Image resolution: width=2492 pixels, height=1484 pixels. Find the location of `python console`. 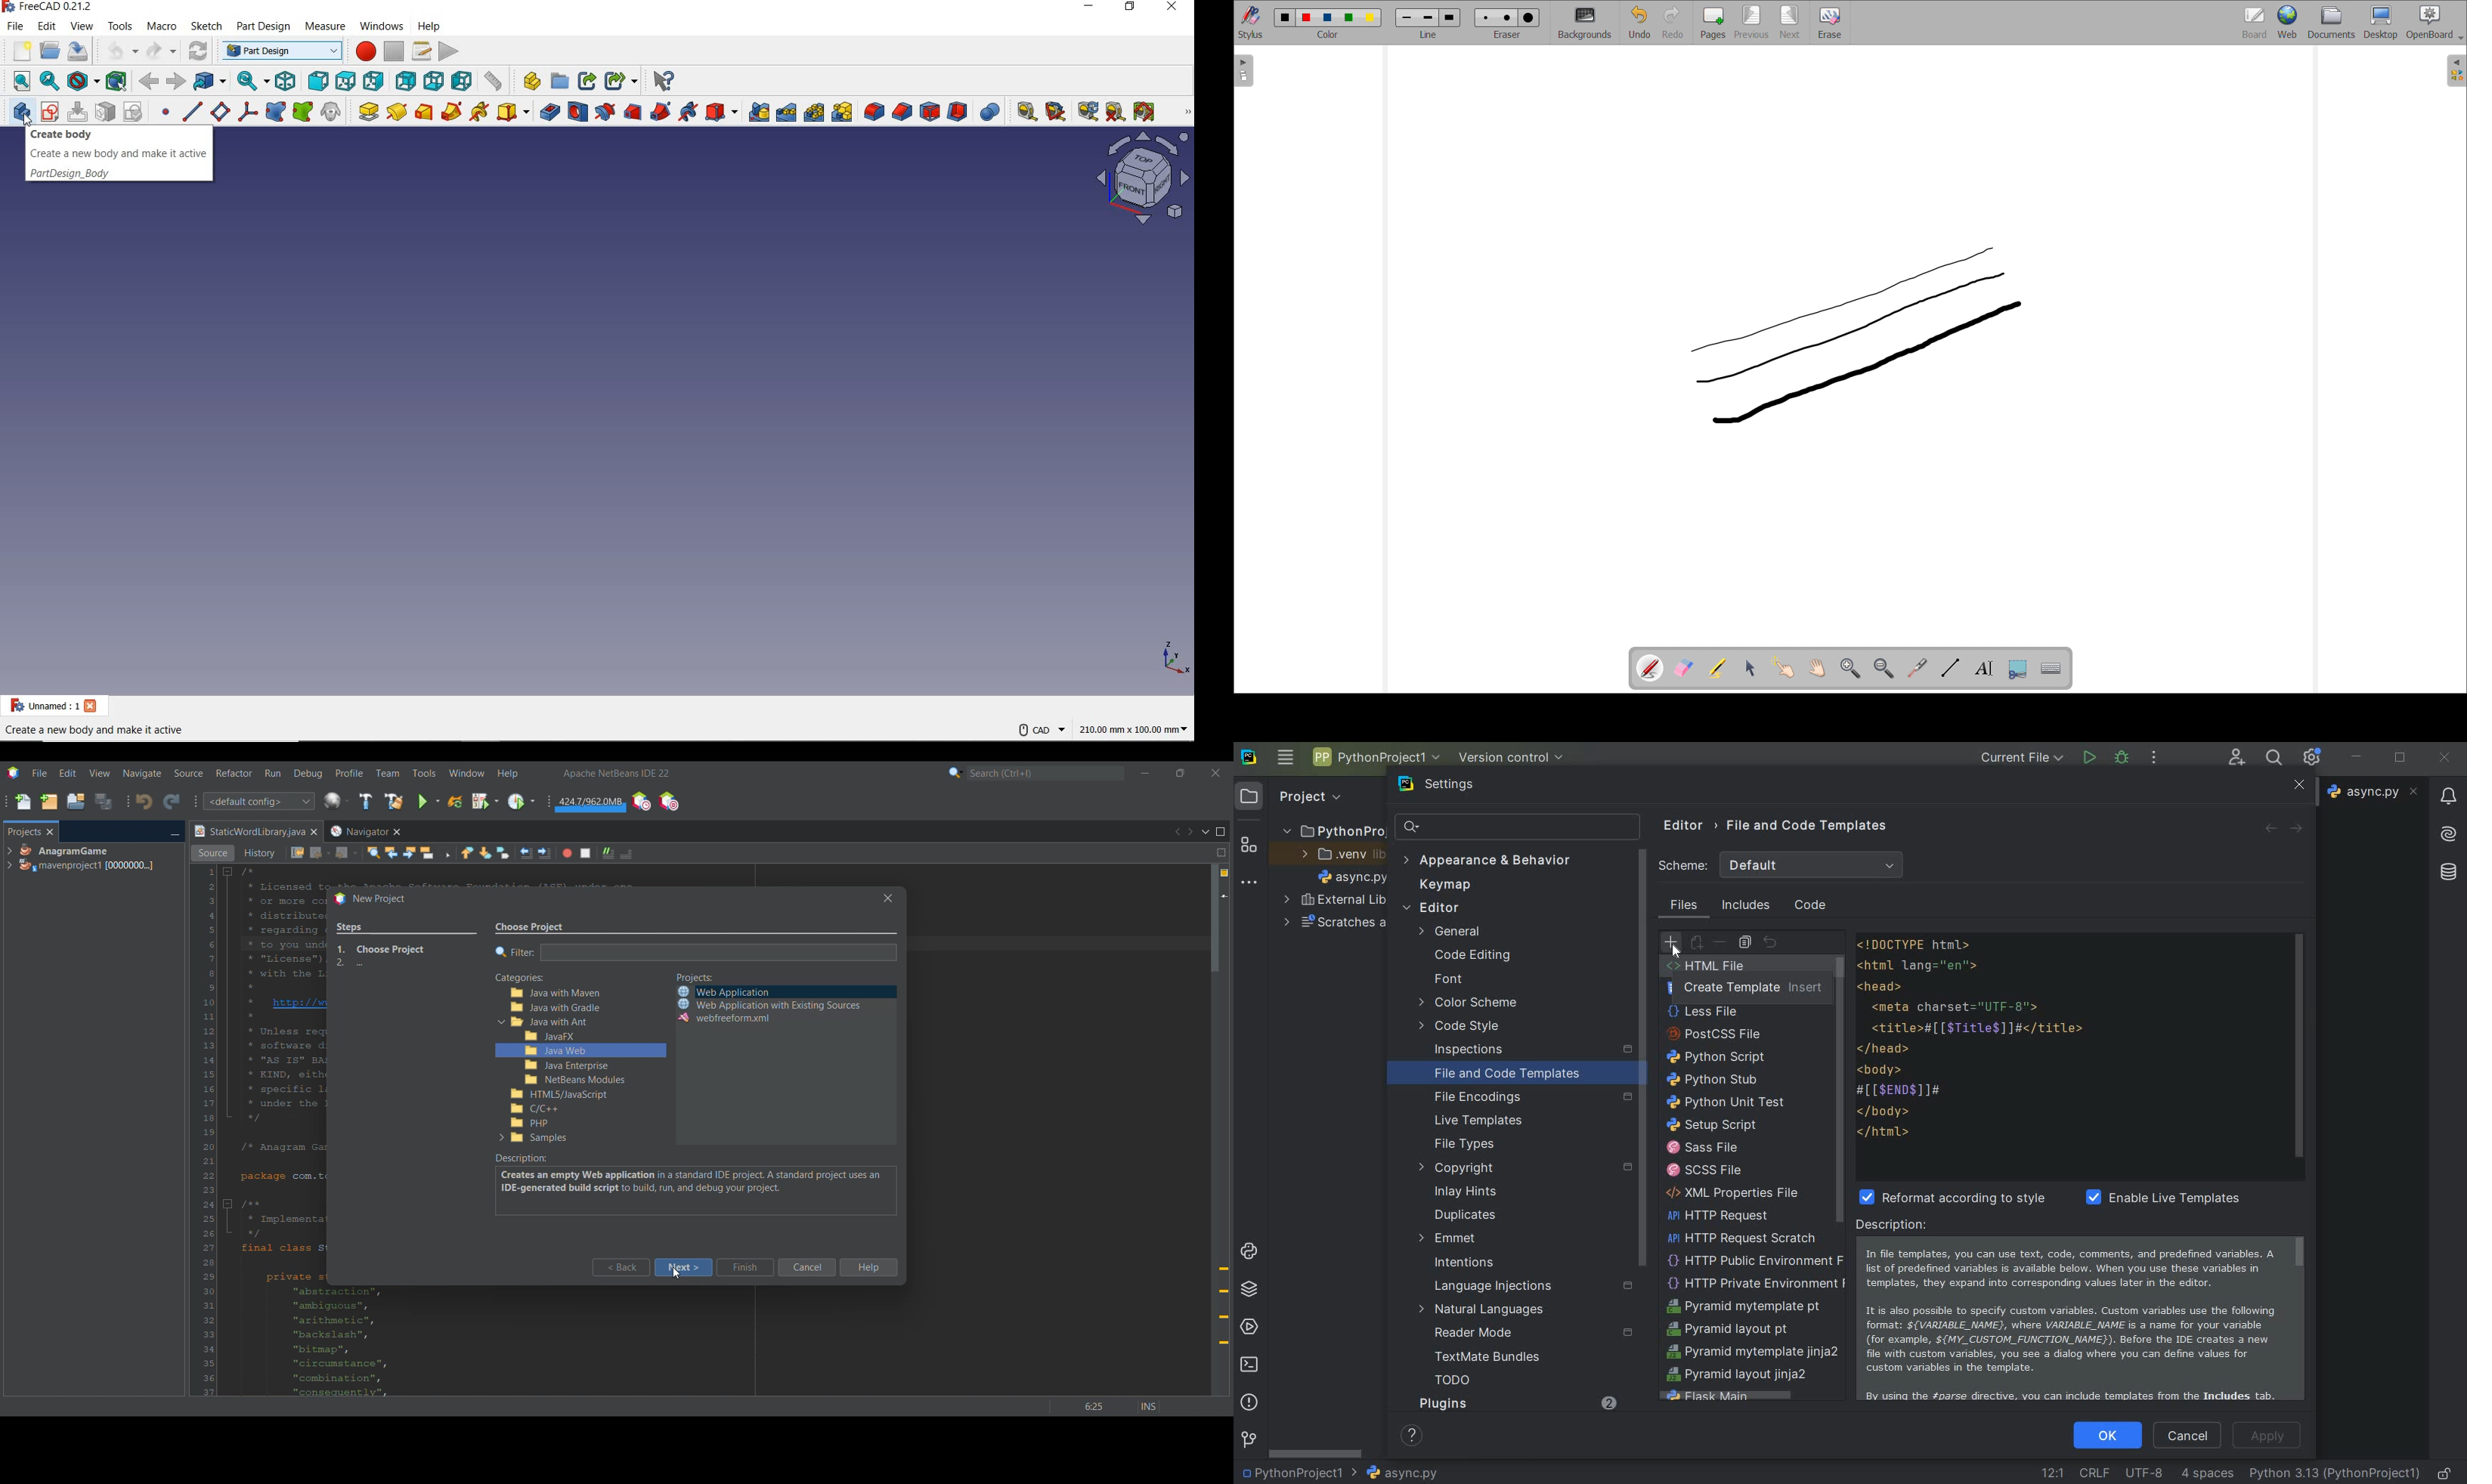

python console is located at coordinates (1249, 1249).